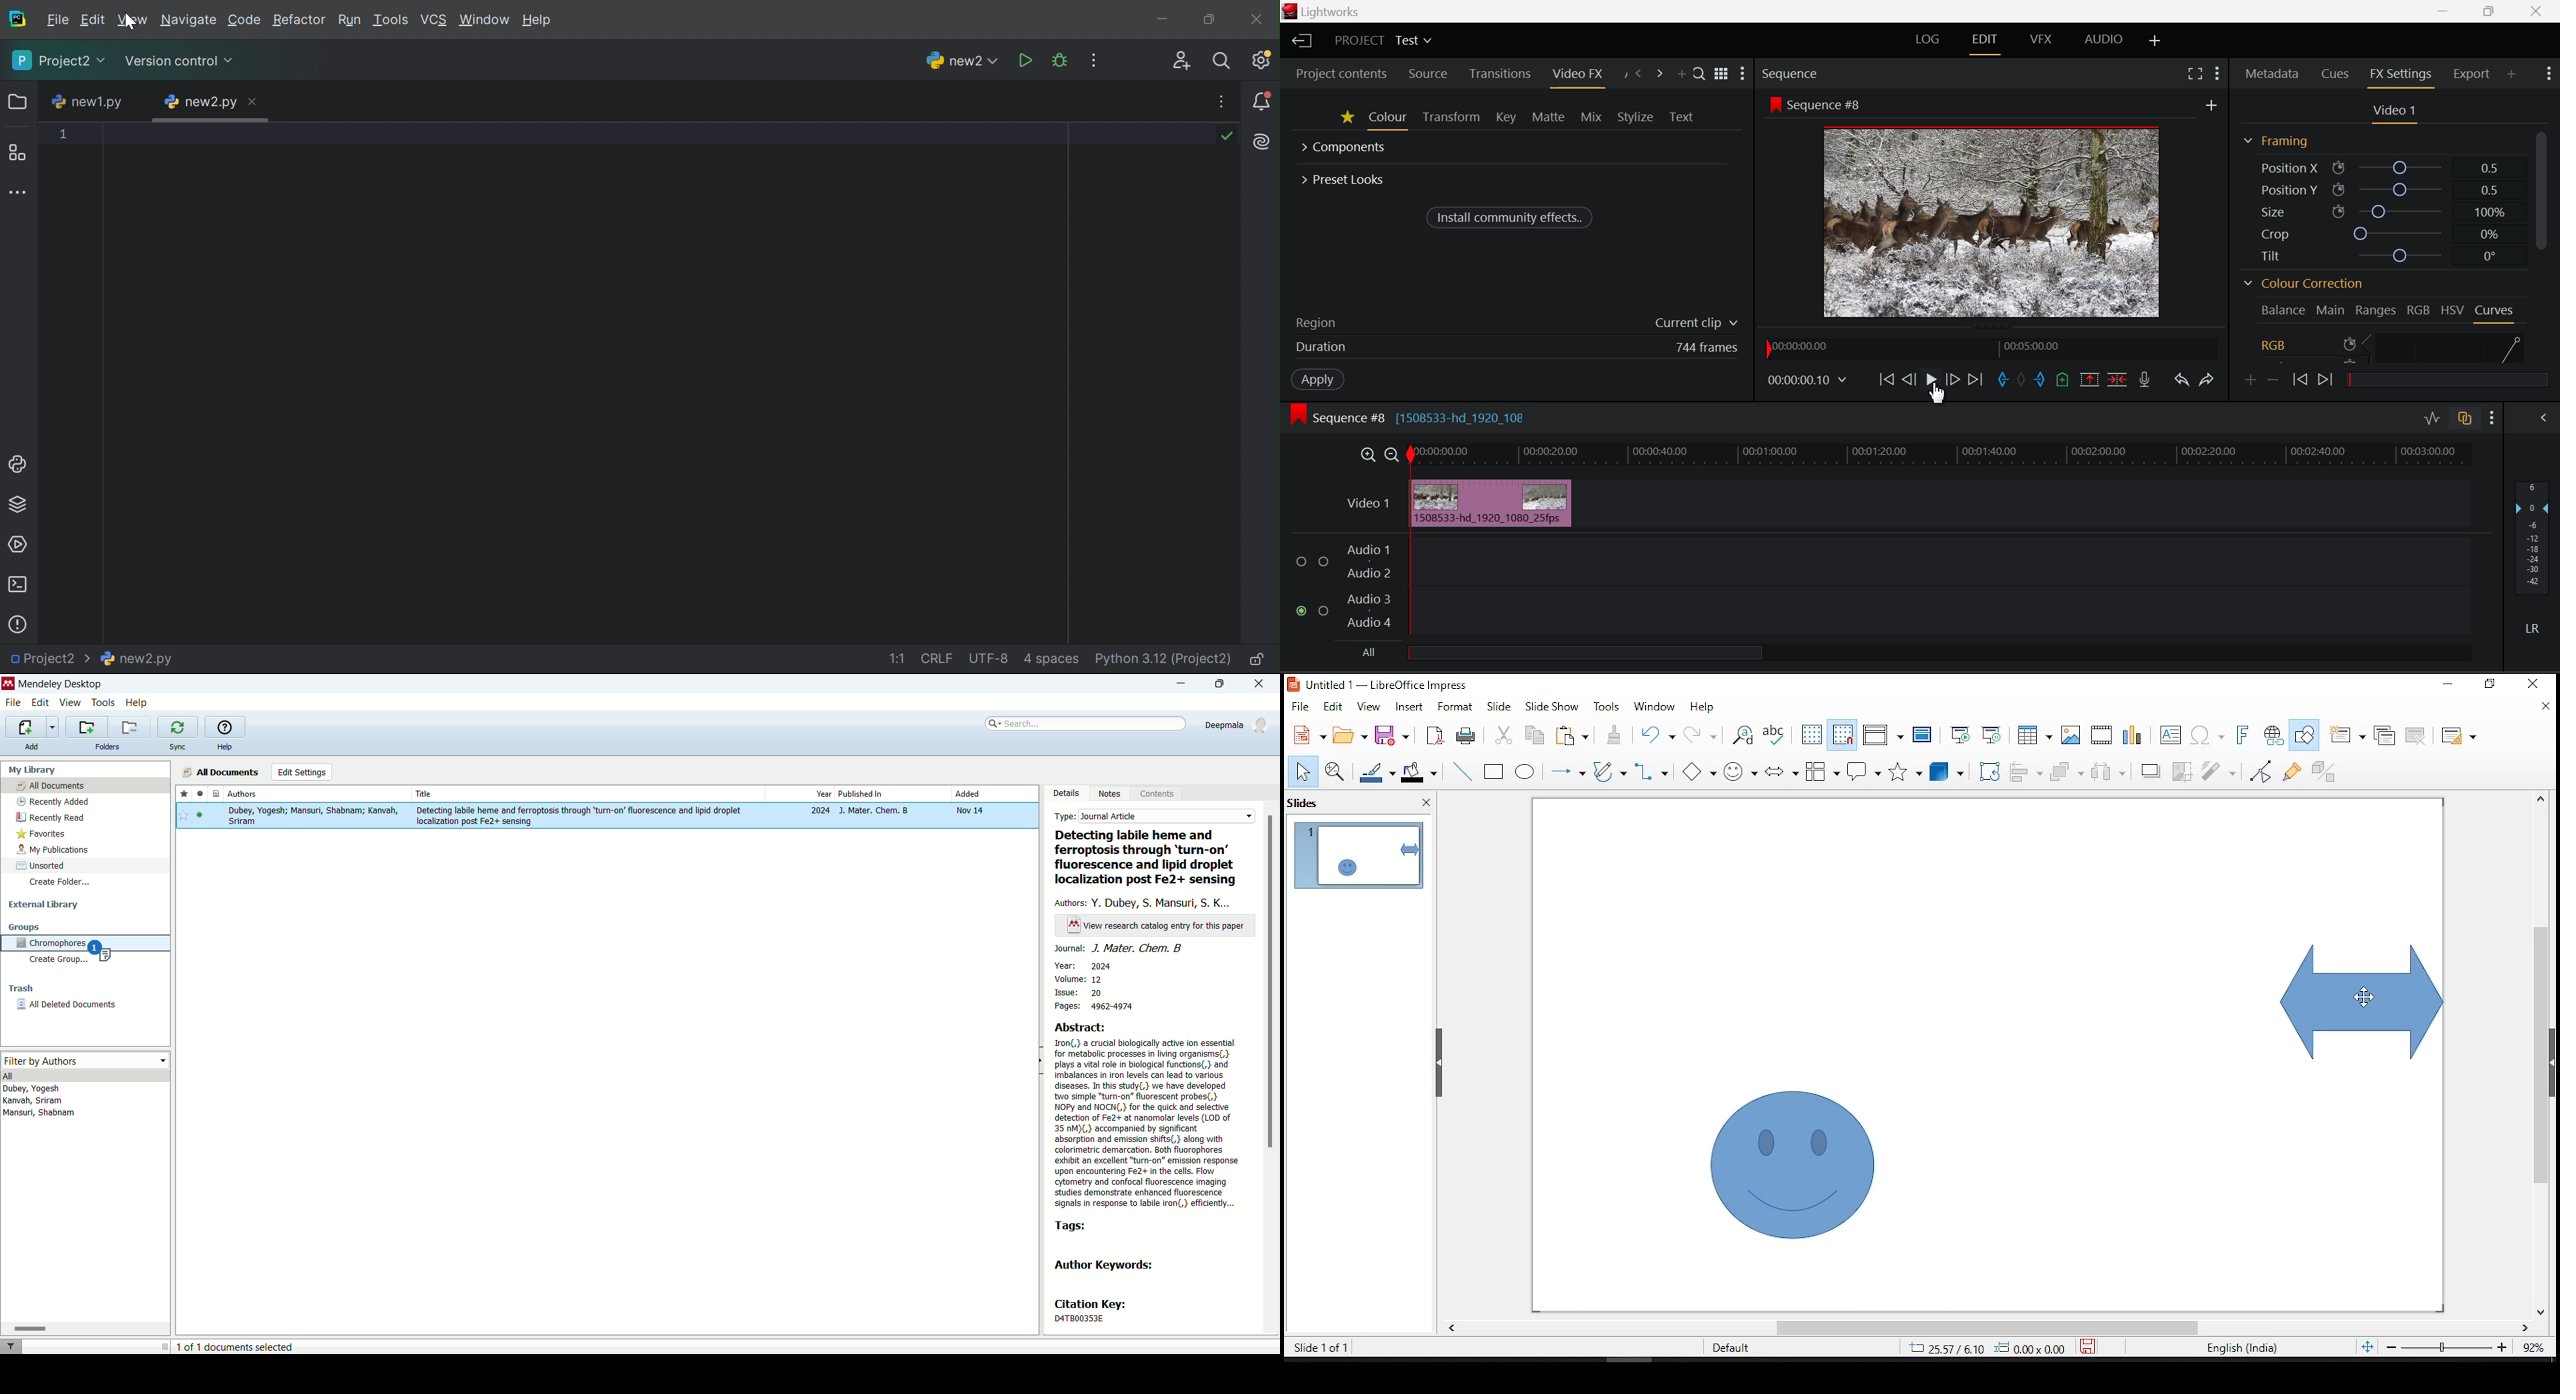 The height and width of the screenshot is (1400, 2576). Describe the element at coordinates (1698, 772) in the screenshot. I see `Polygon Shapes` at that location.